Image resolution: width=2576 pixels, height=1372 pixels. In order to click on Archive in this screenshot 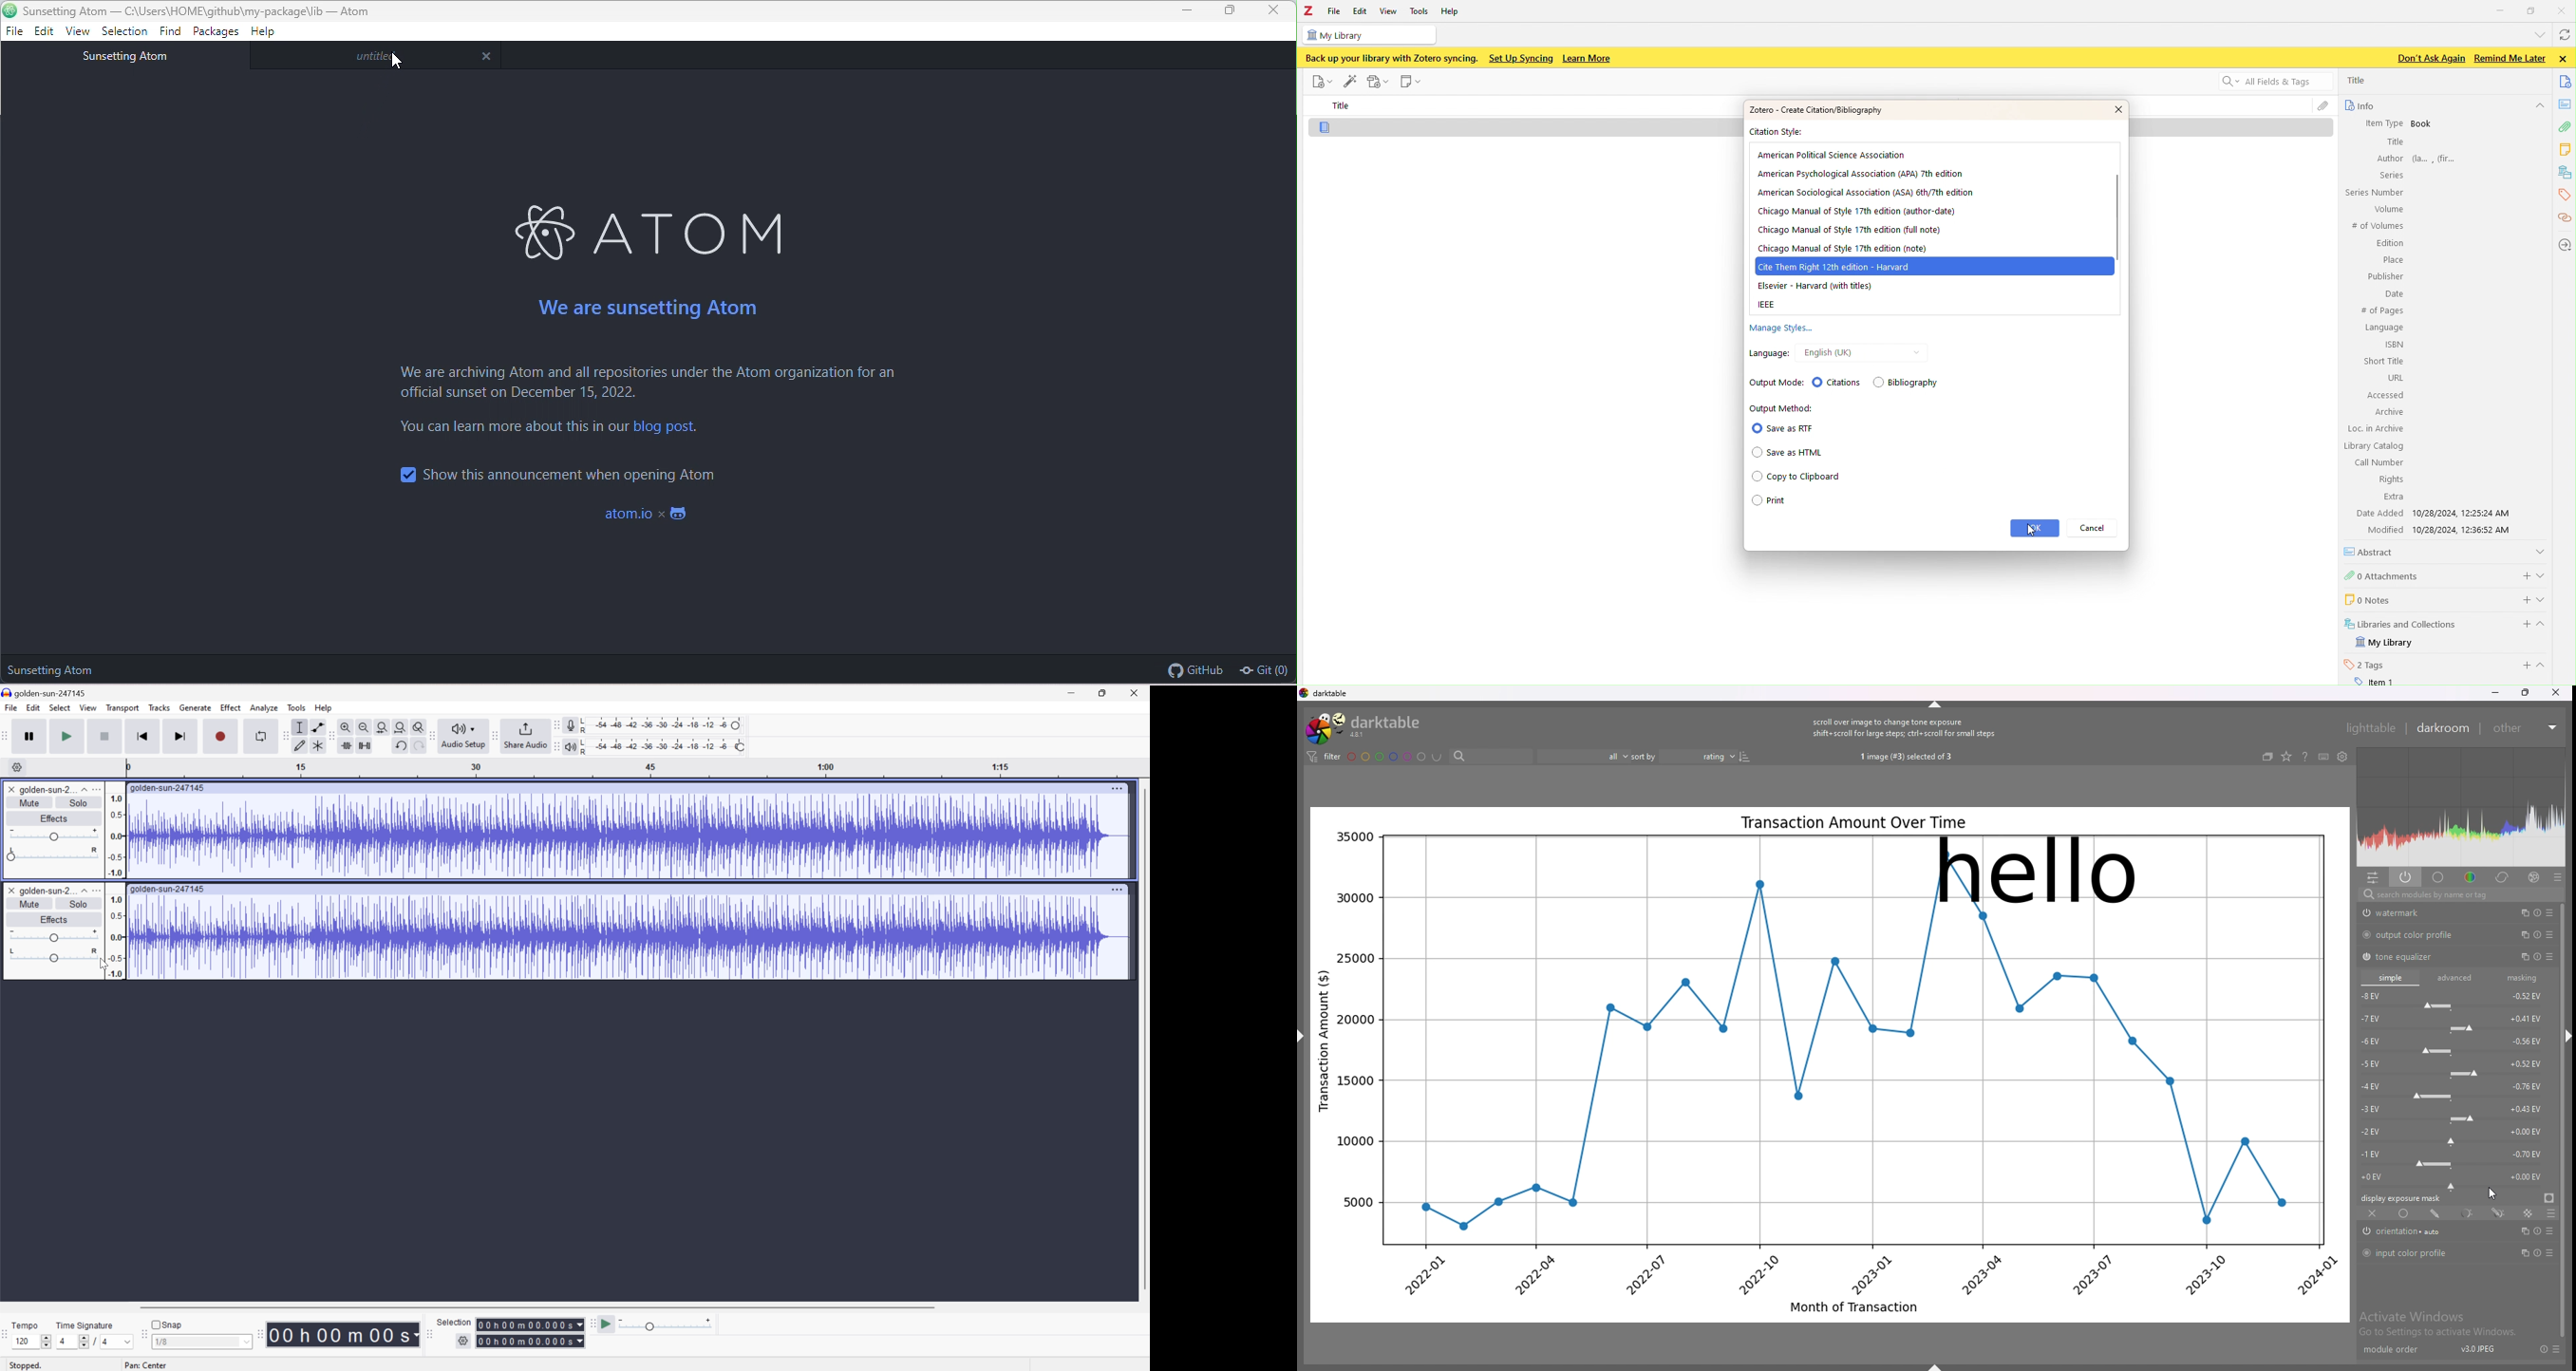, I will do `click(2387, 411)`.